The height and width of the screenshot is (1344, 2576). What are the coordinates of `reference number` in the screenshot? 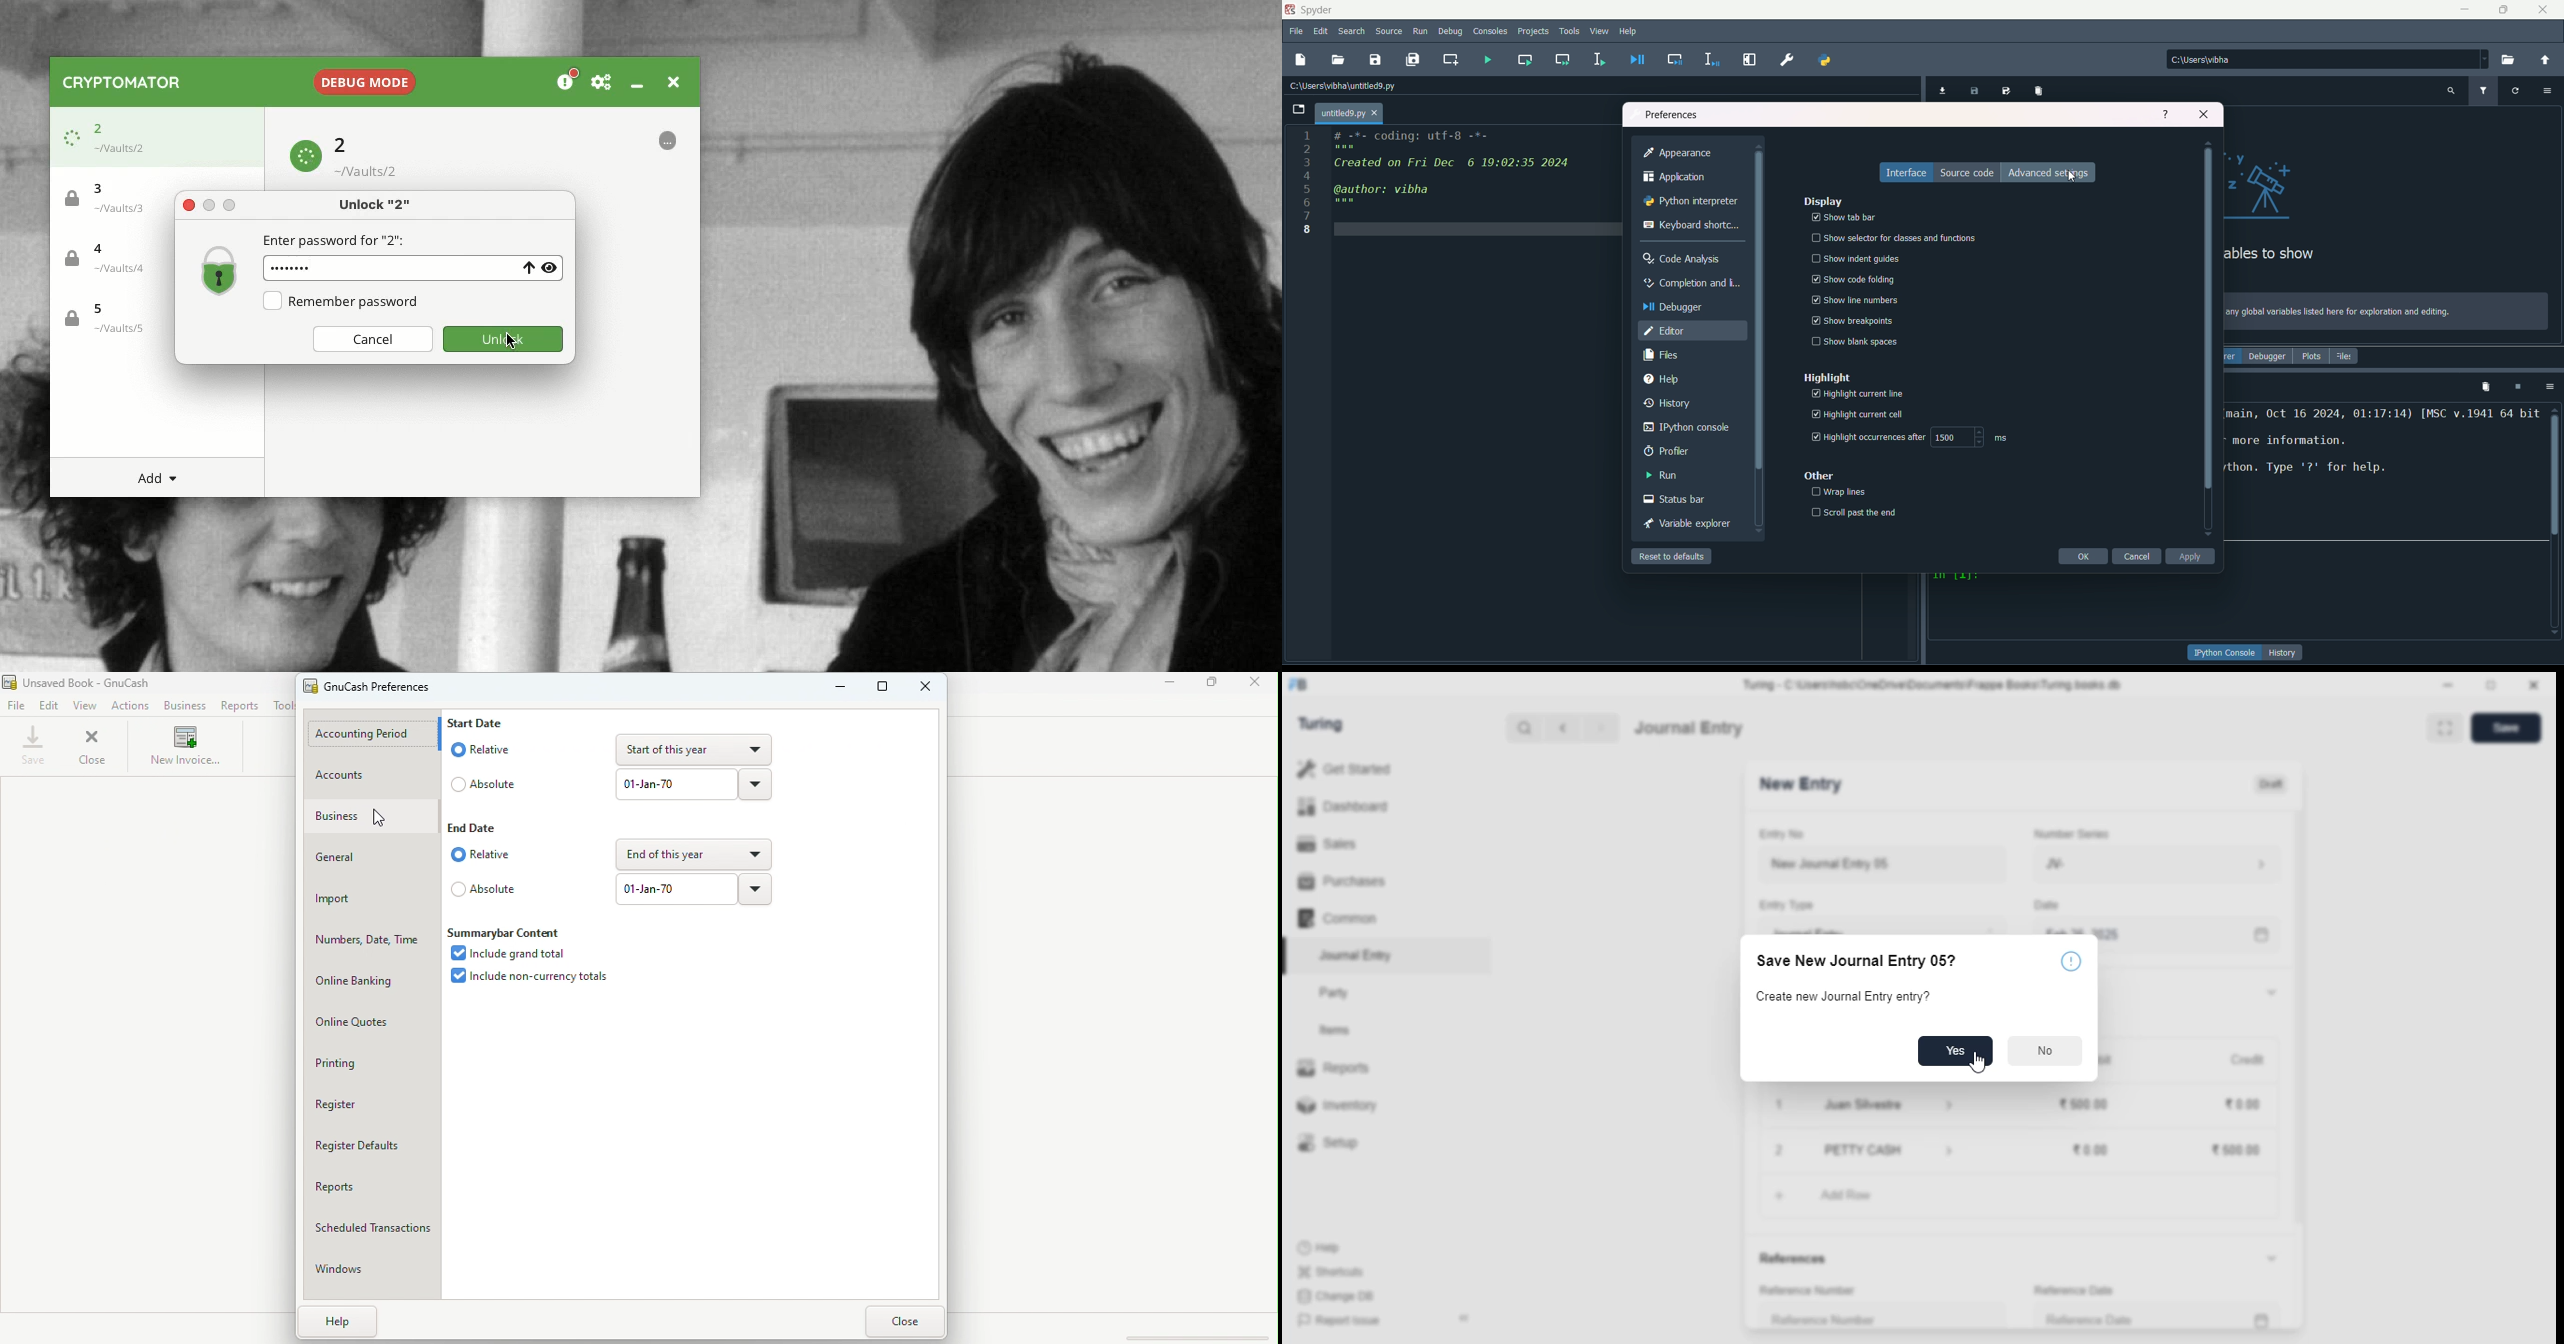 It's located at (1881, 1316).